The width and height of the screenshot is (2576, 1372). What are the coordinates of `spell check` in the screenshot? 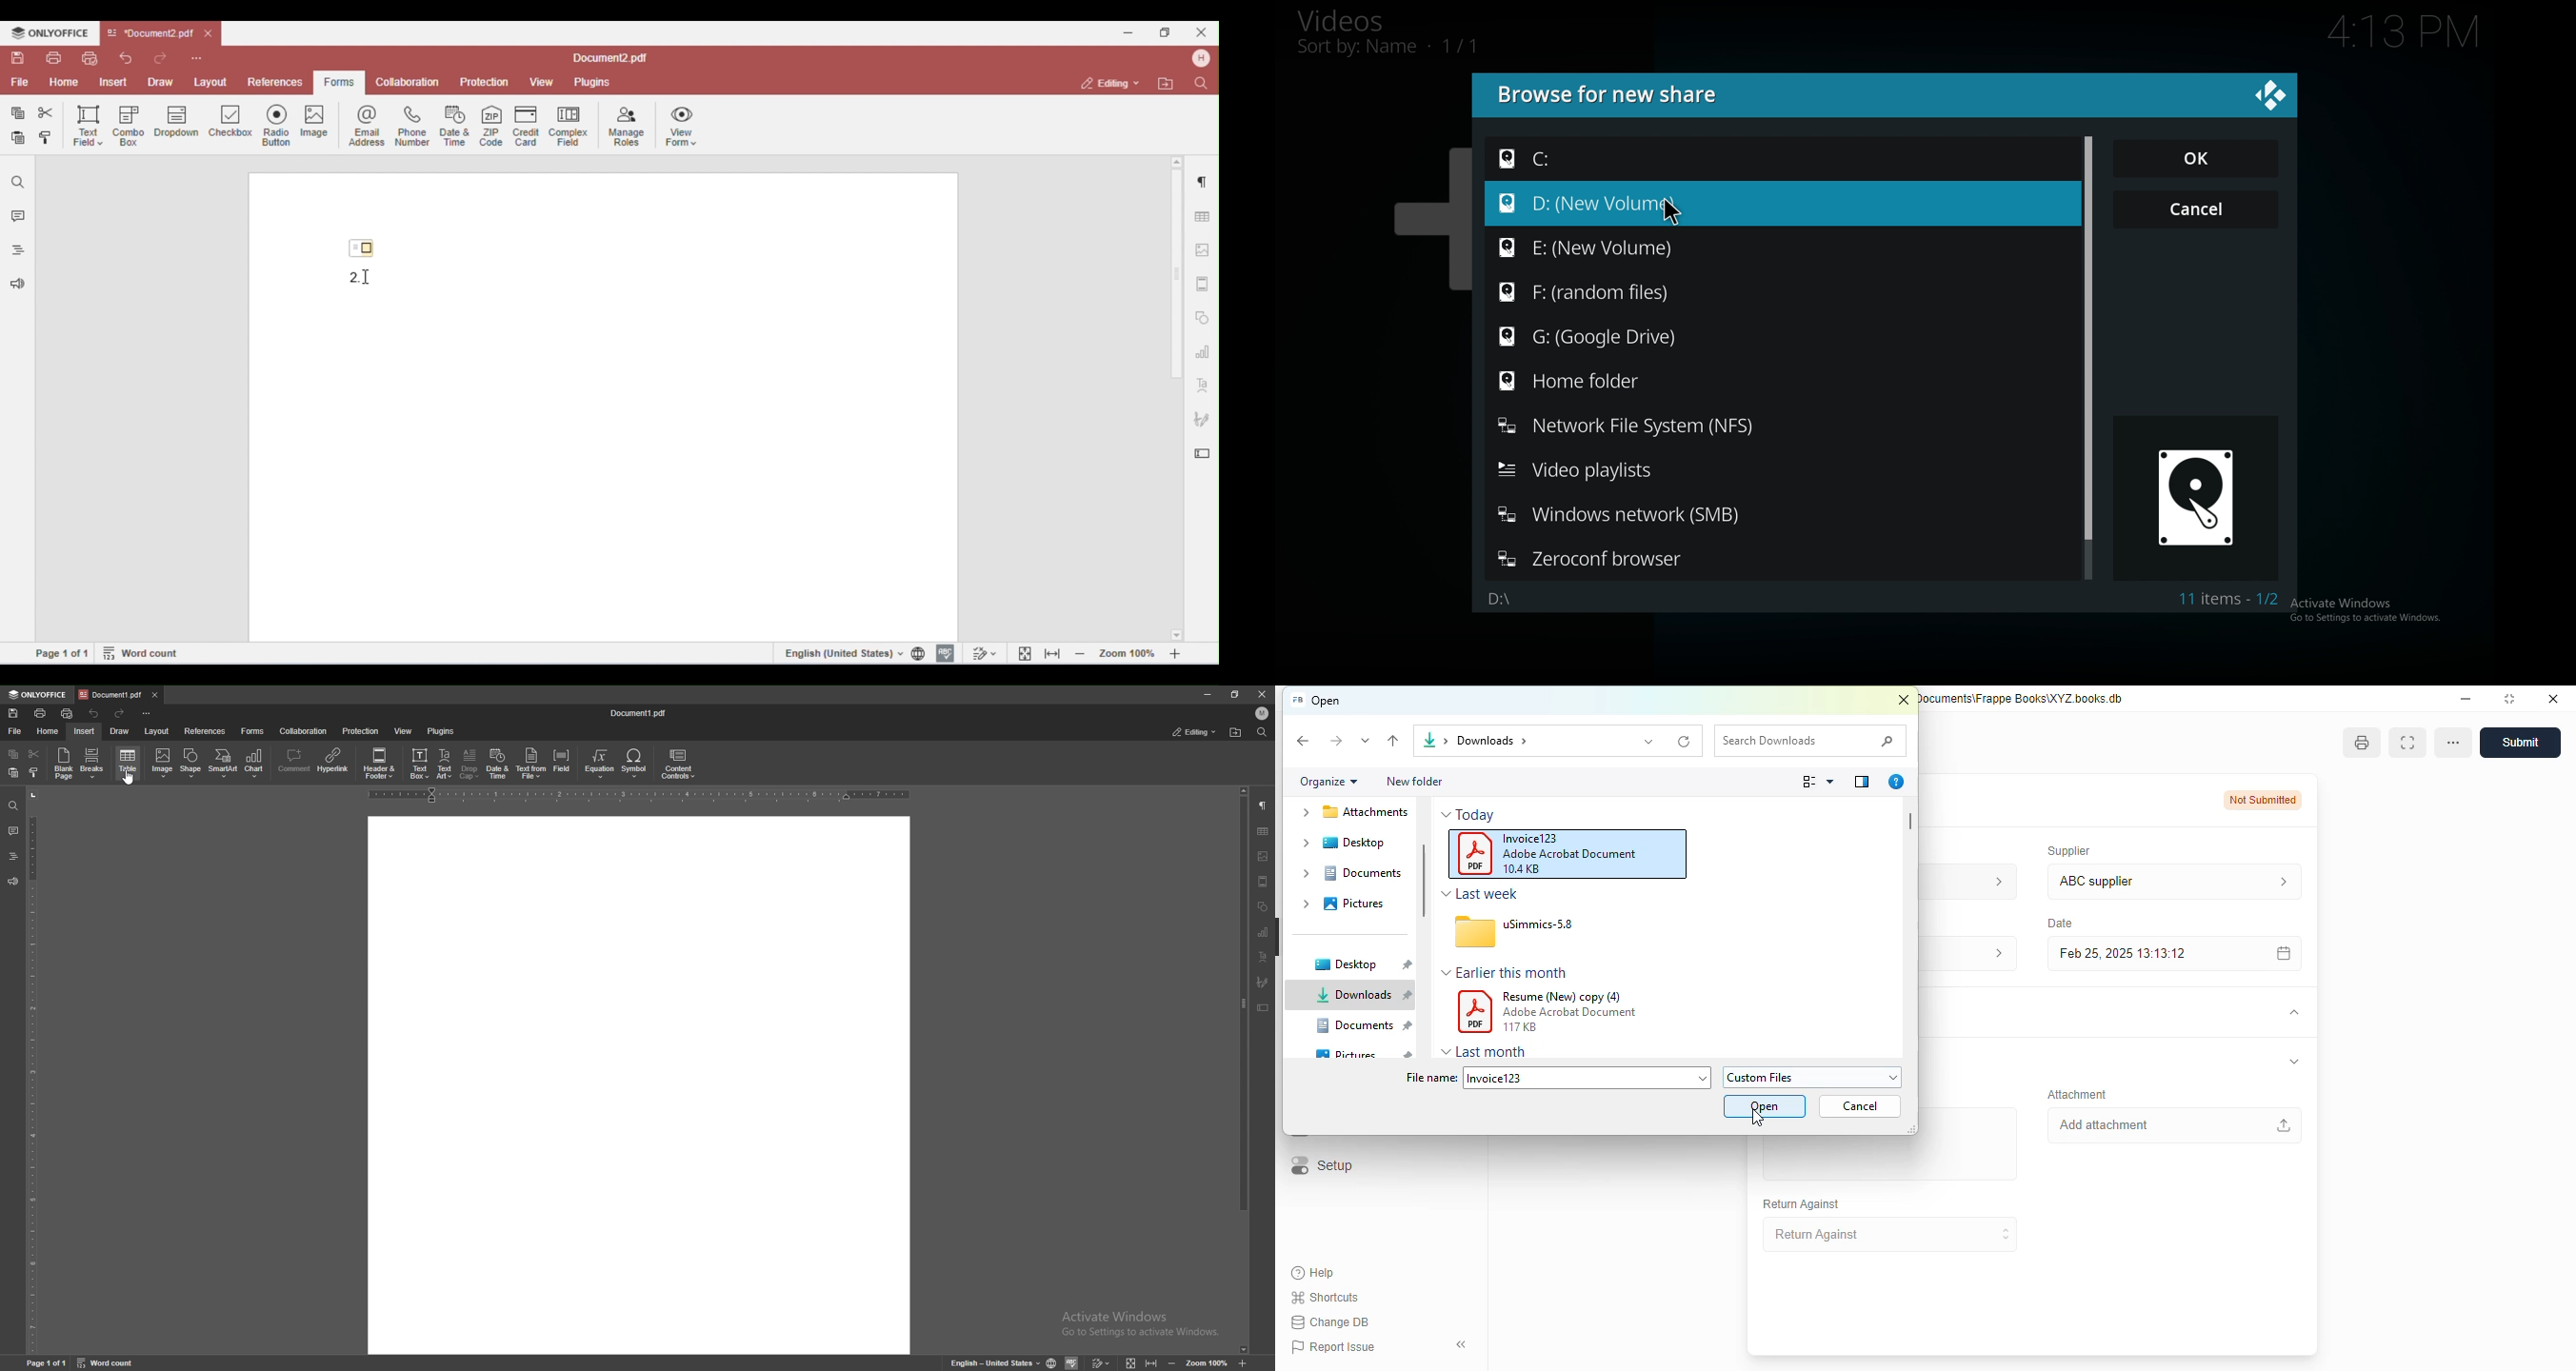 It's located at (1074, 1363).